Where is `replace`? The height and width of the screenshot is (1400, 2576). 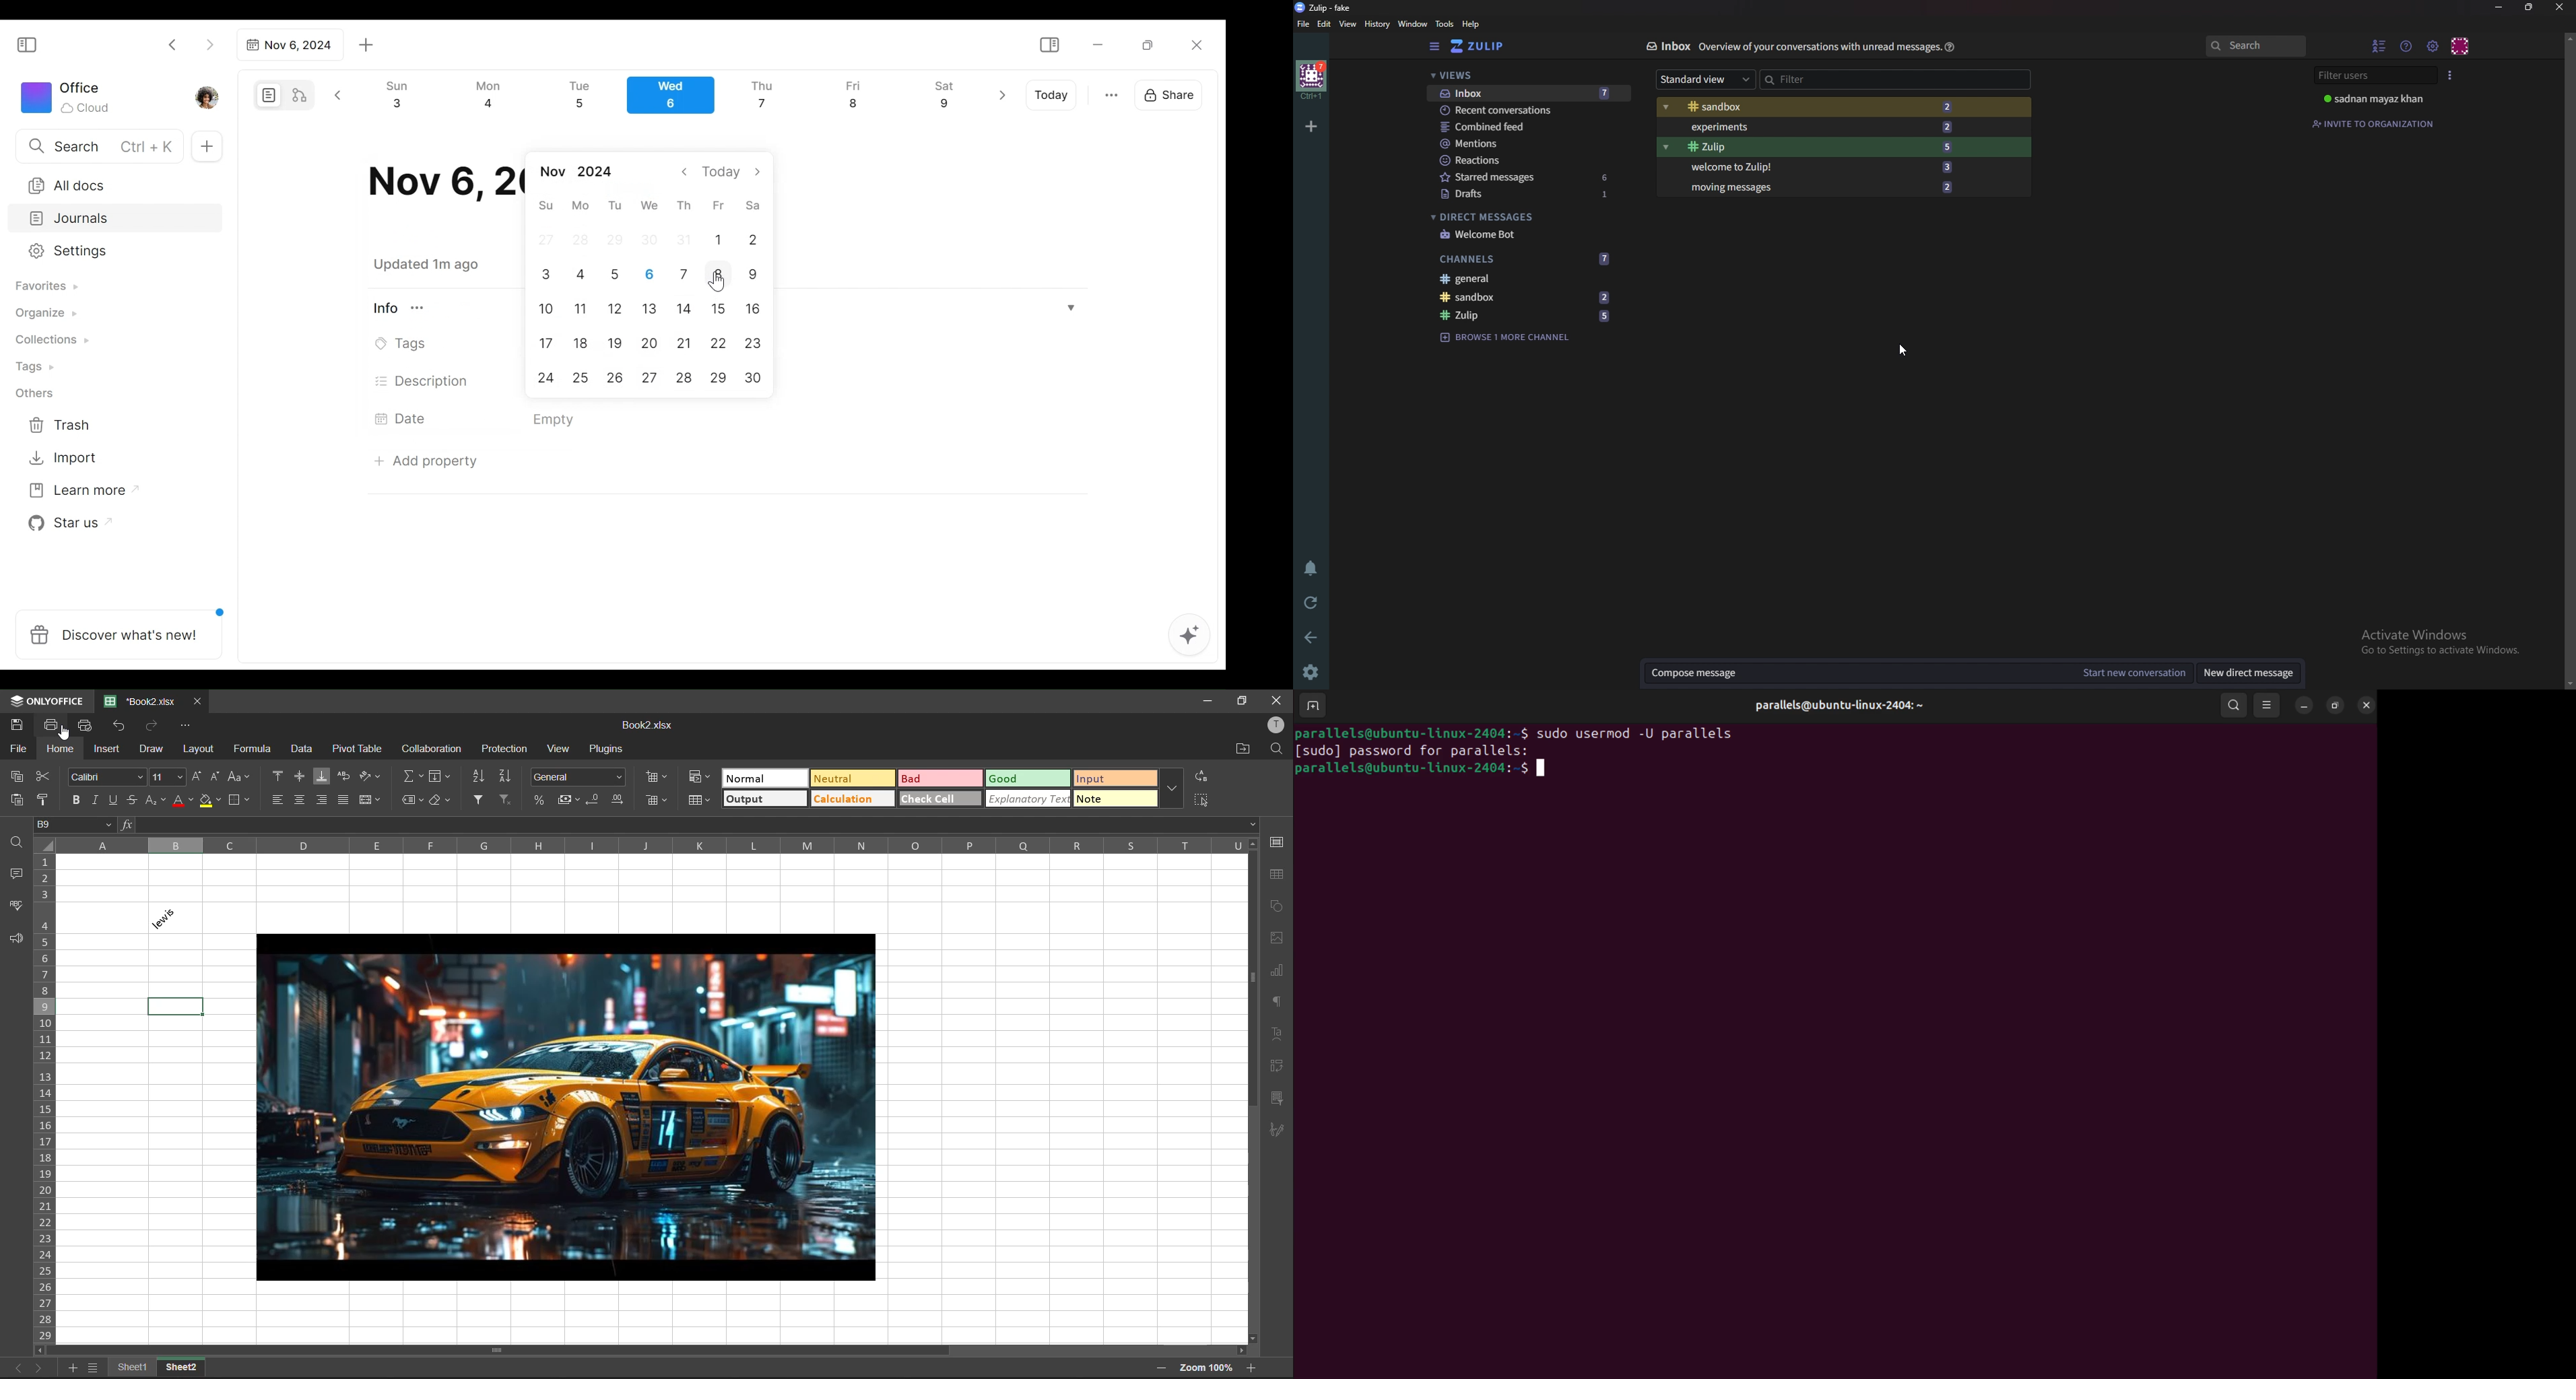 replace is located at coordinates (1202, 776).